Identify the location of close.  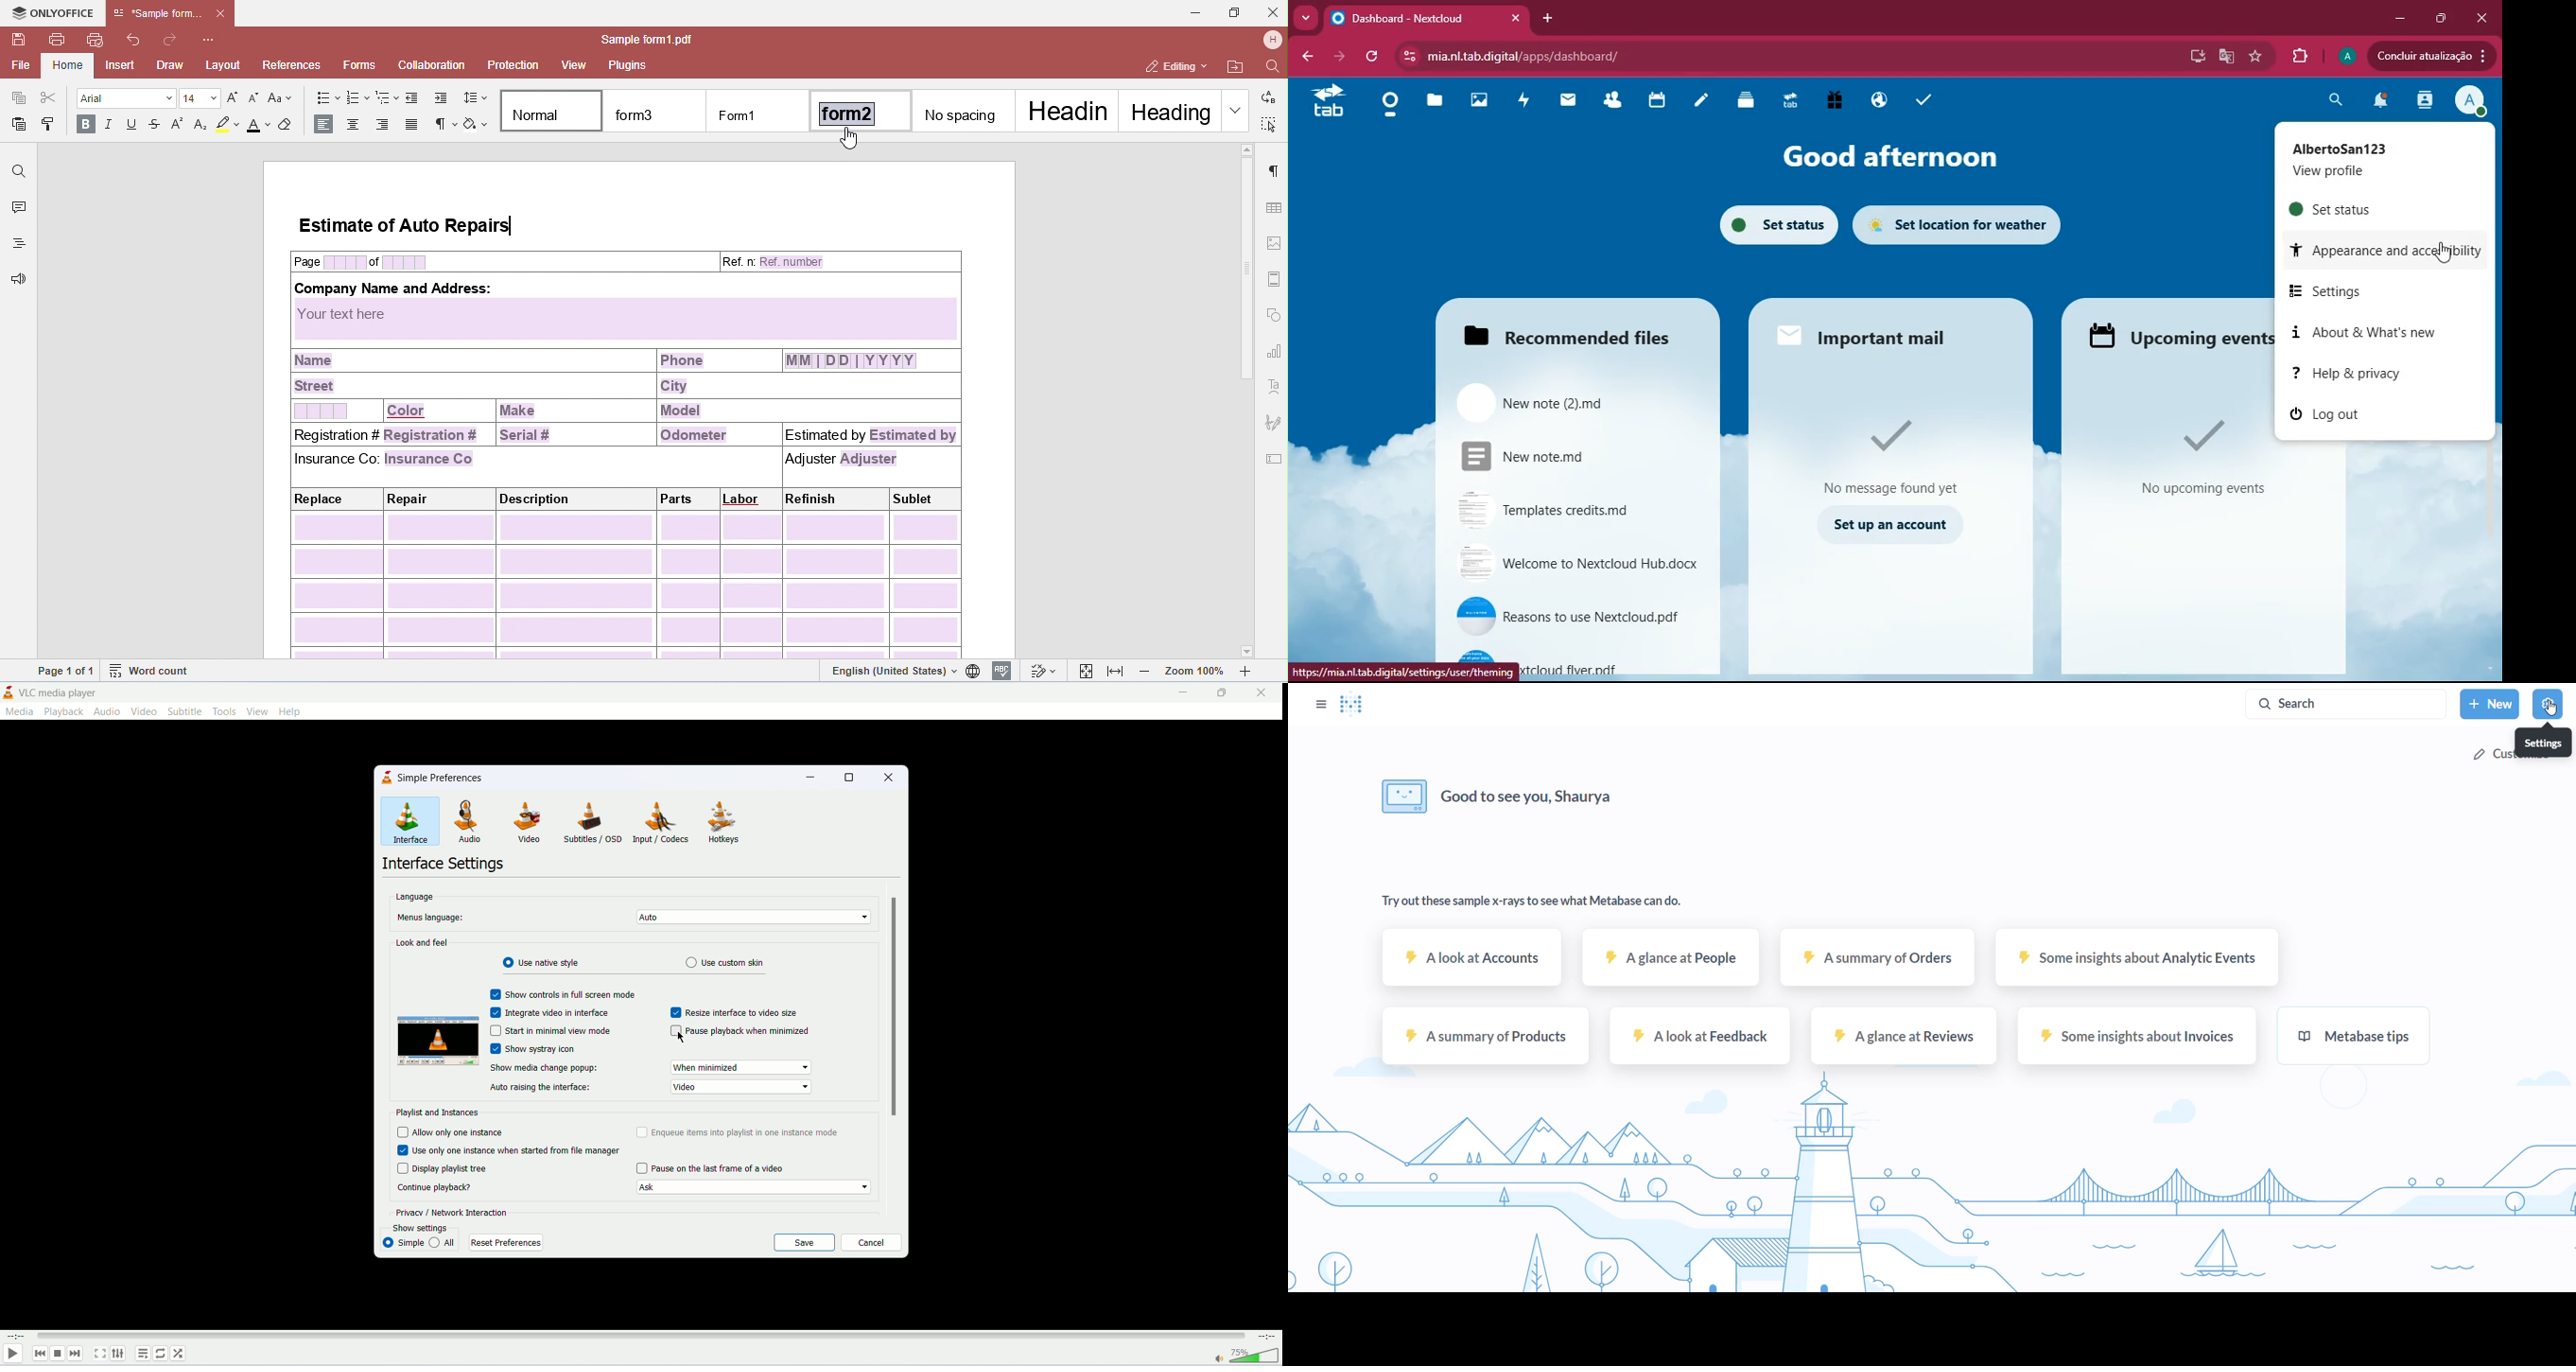
(1262, 693).